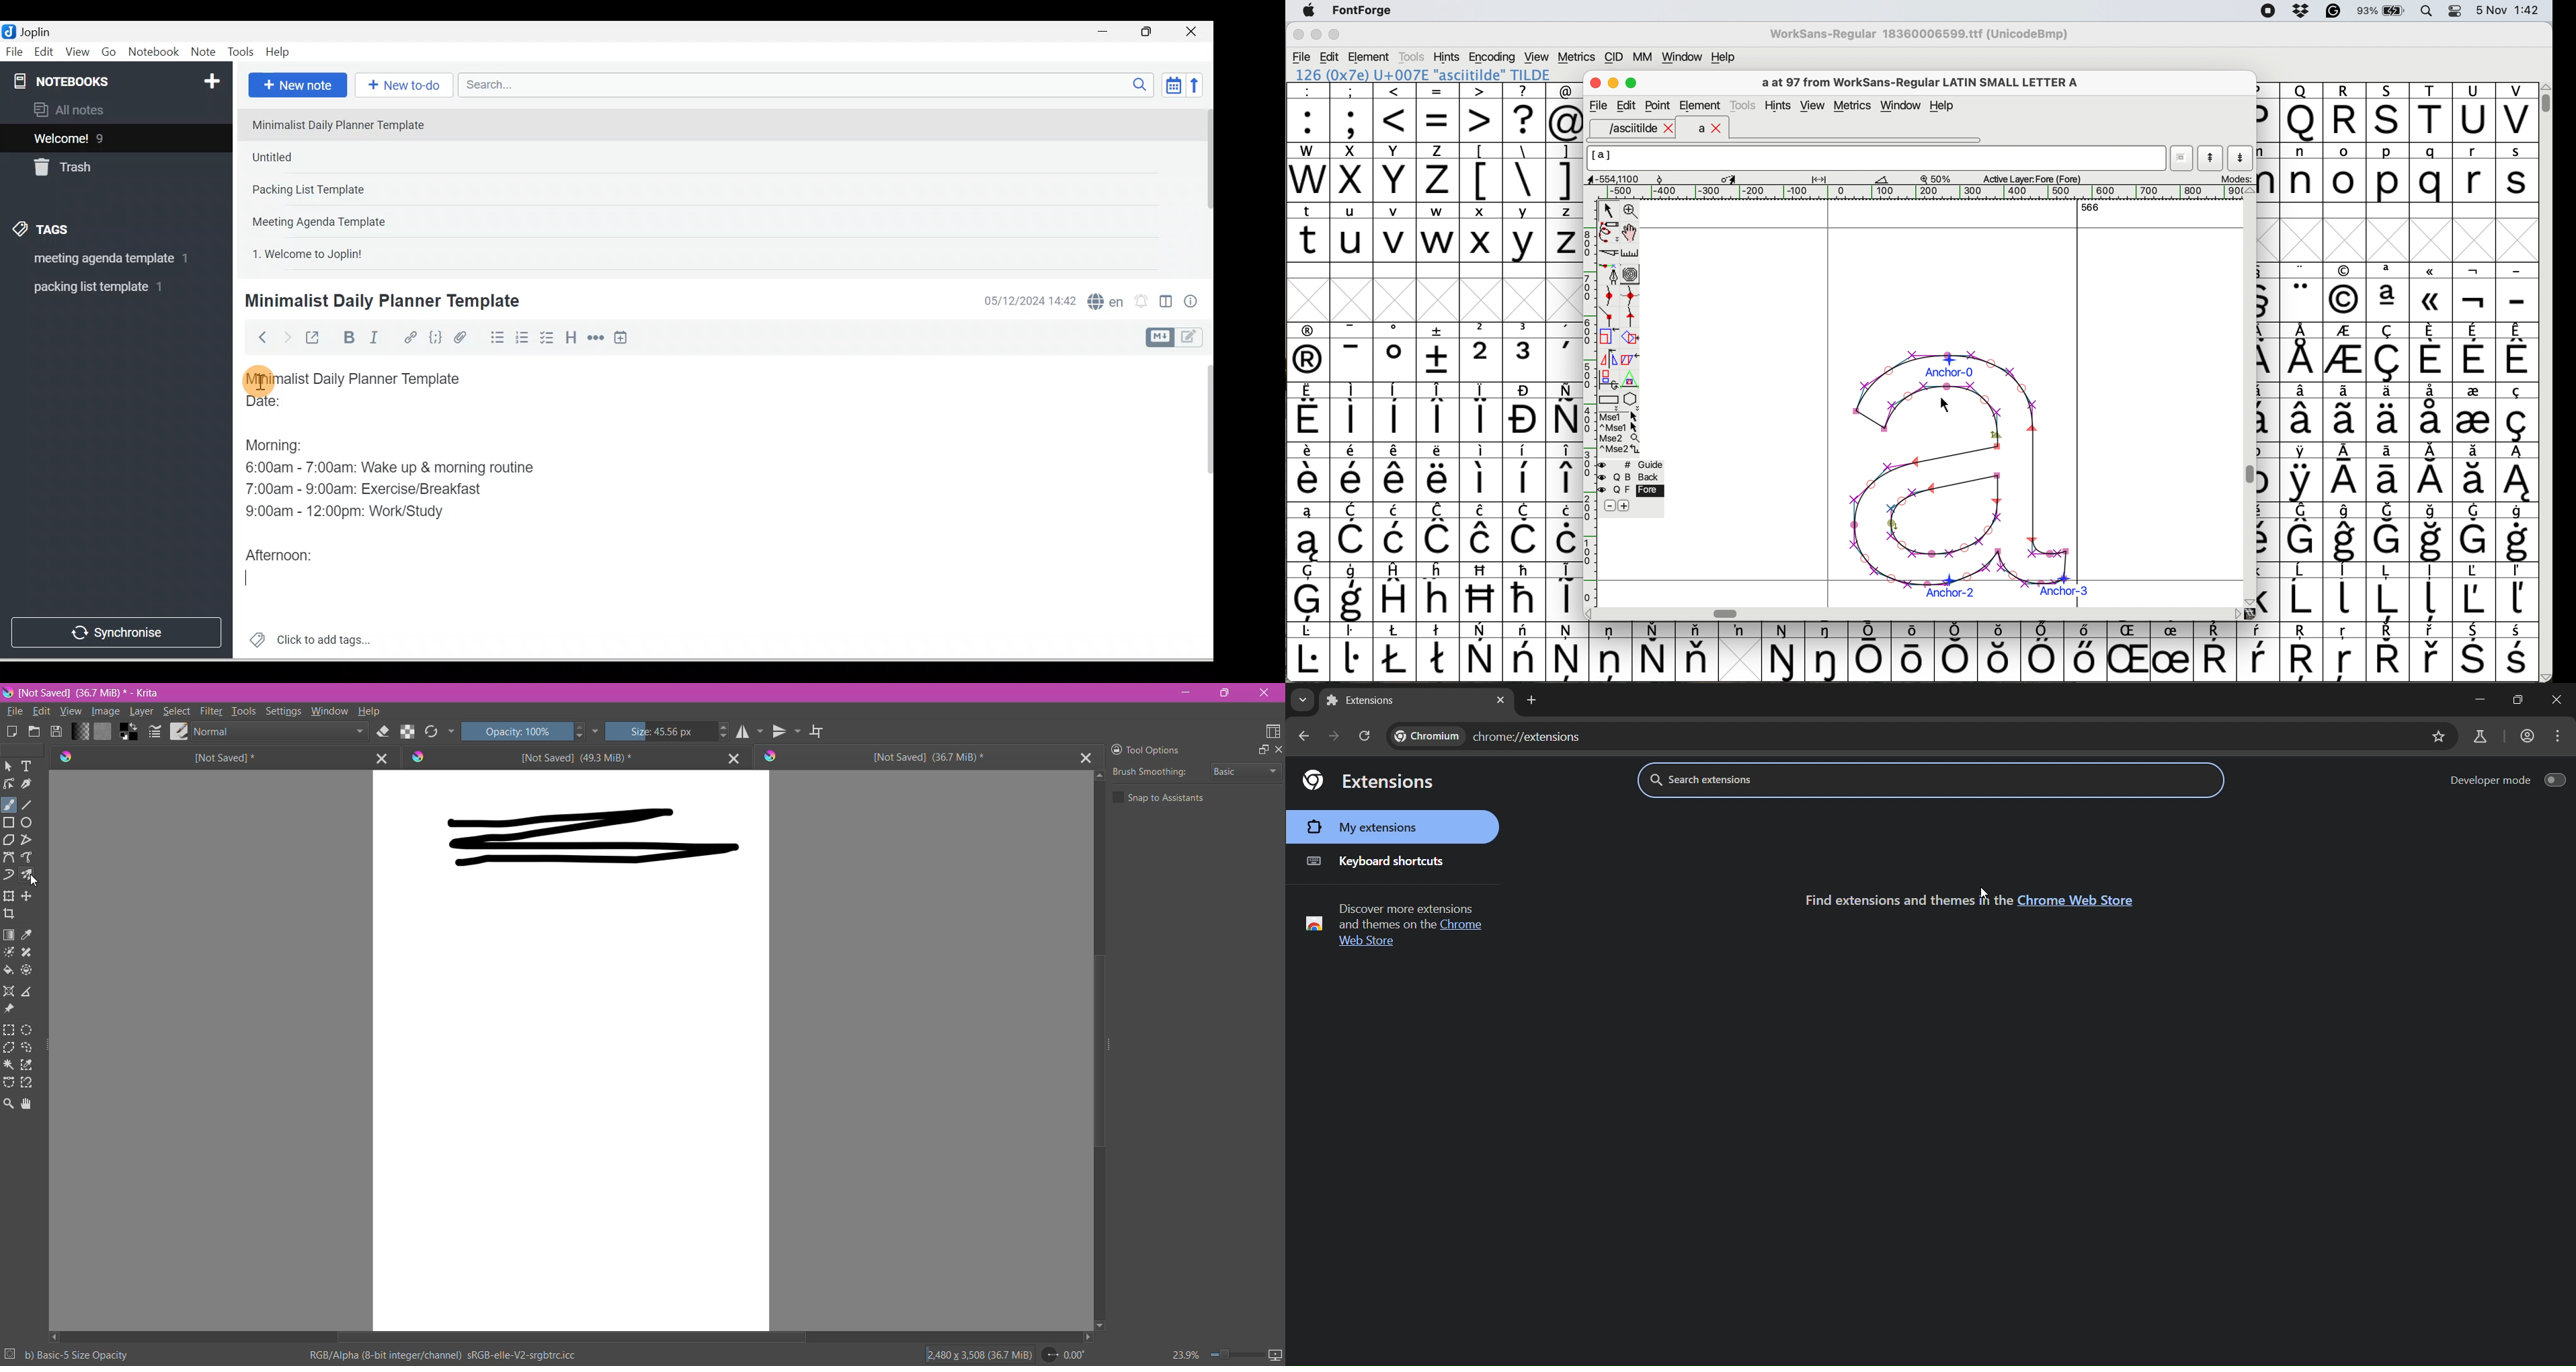  Describe the element at coordinates (1200, 507) in the screenshot. I see `Scroll bar` at that location.